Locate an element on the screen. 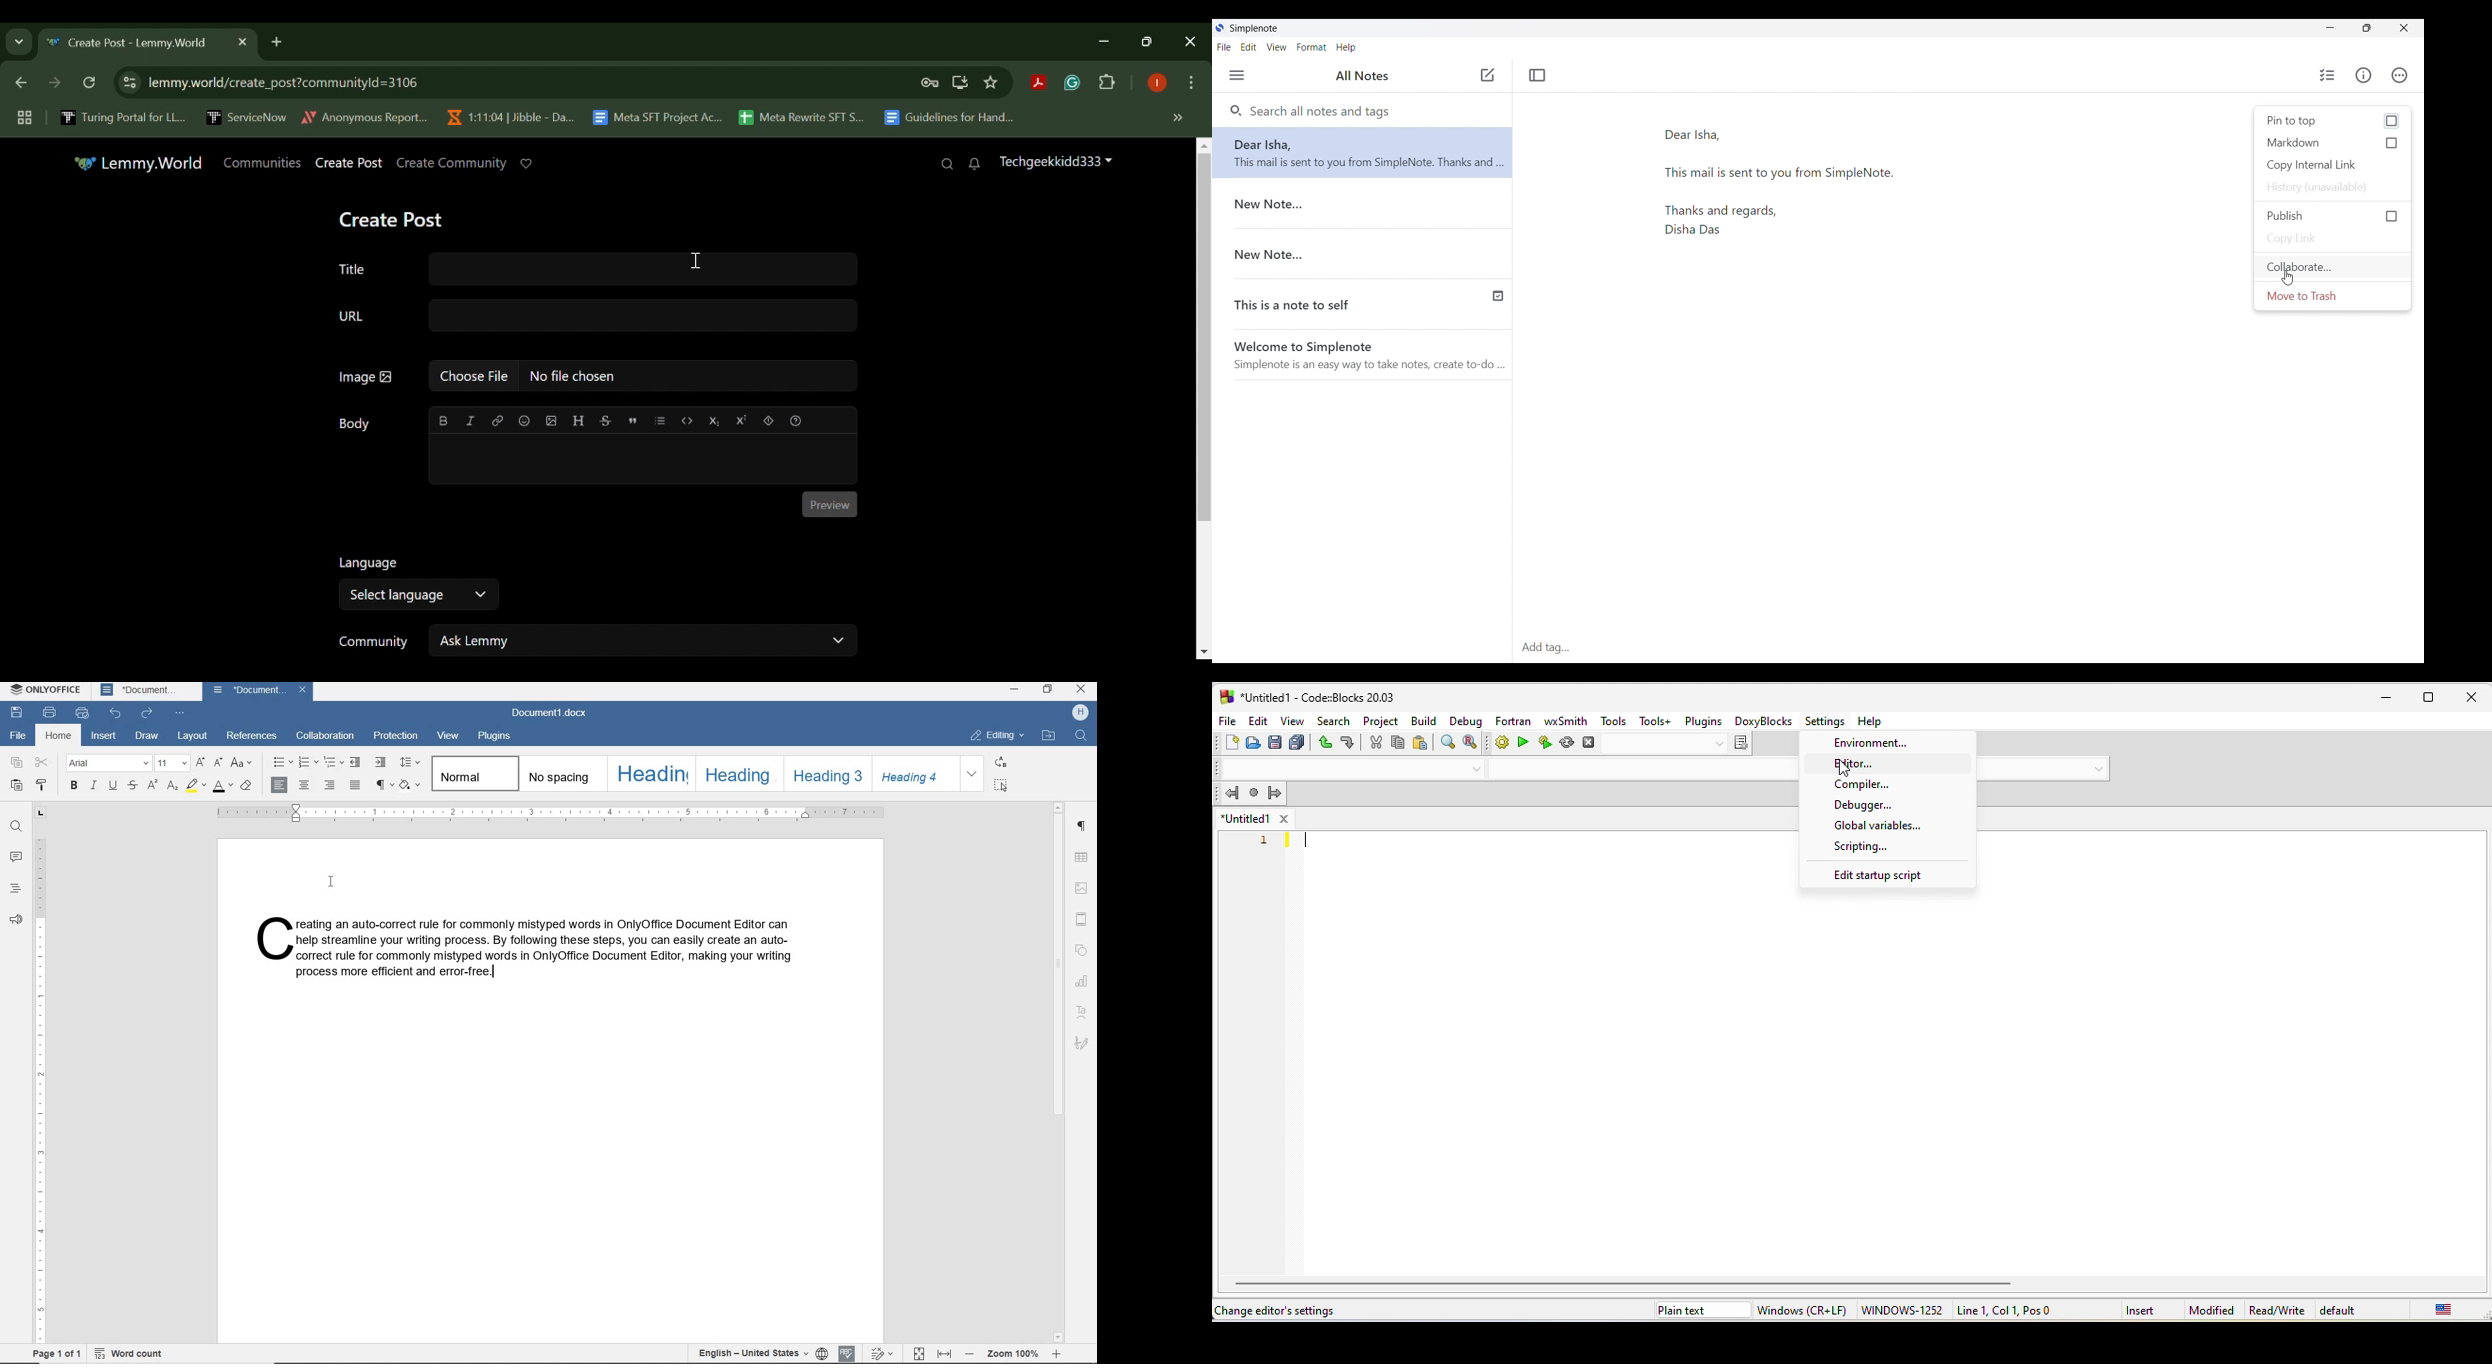 This screenshot has height=1372, width=2492. windows 1252 is located at coordinates (1904, 1311).